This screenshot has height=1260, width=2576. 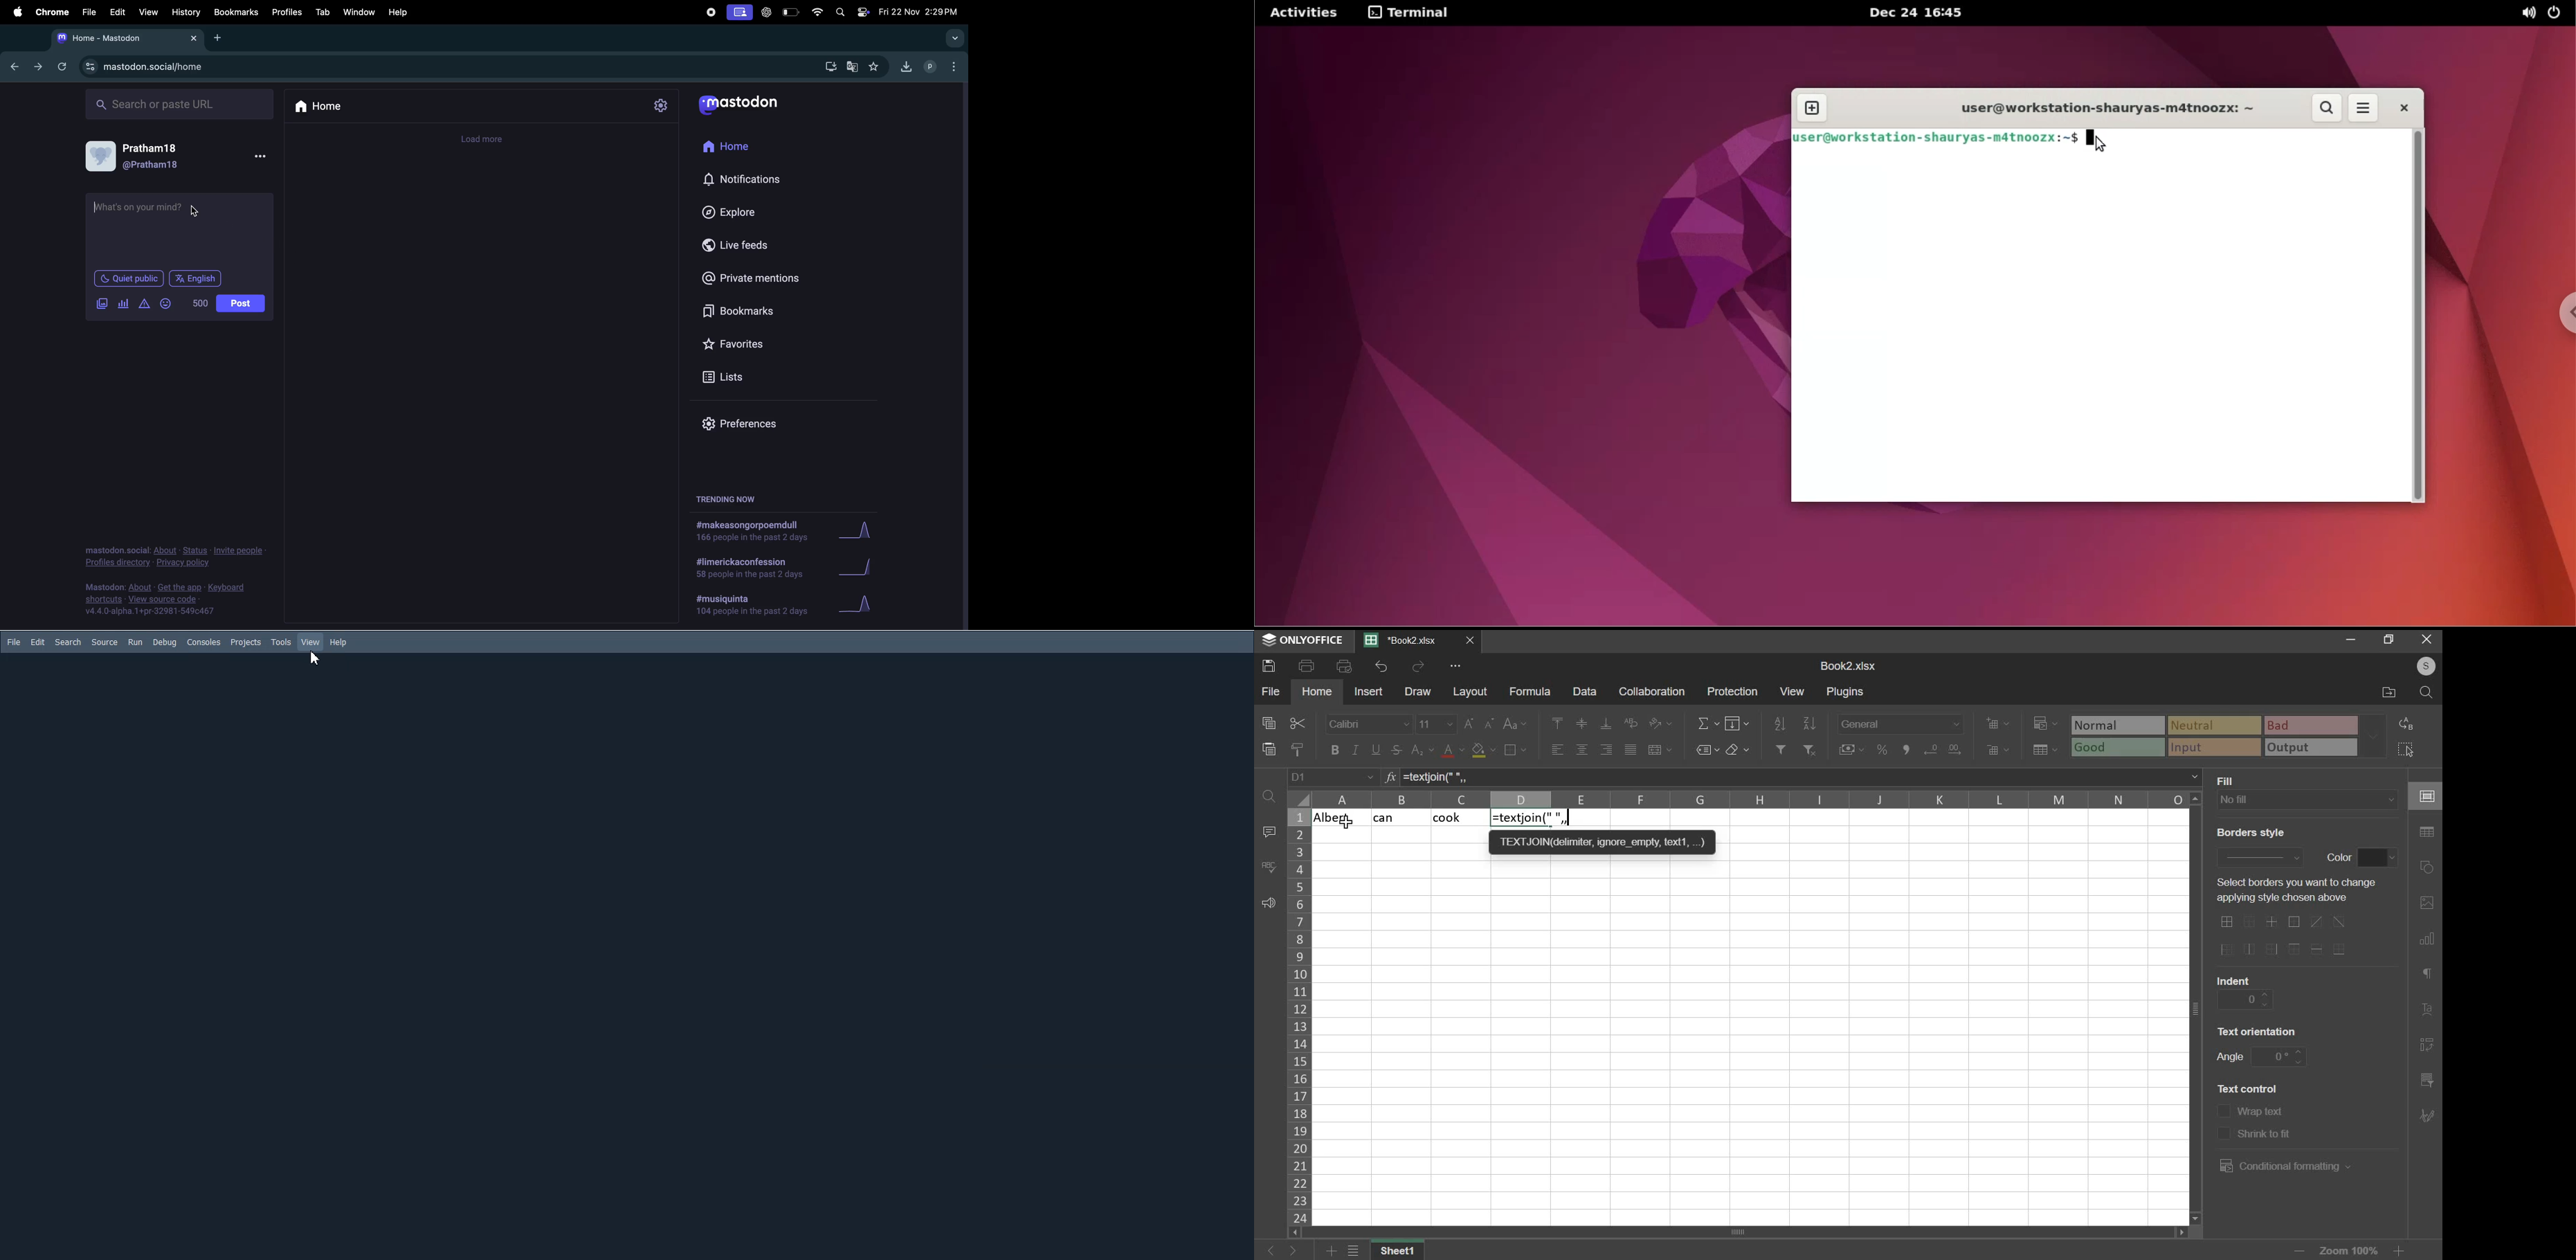 I want to click on align middle, so click(x=1583, y=723).